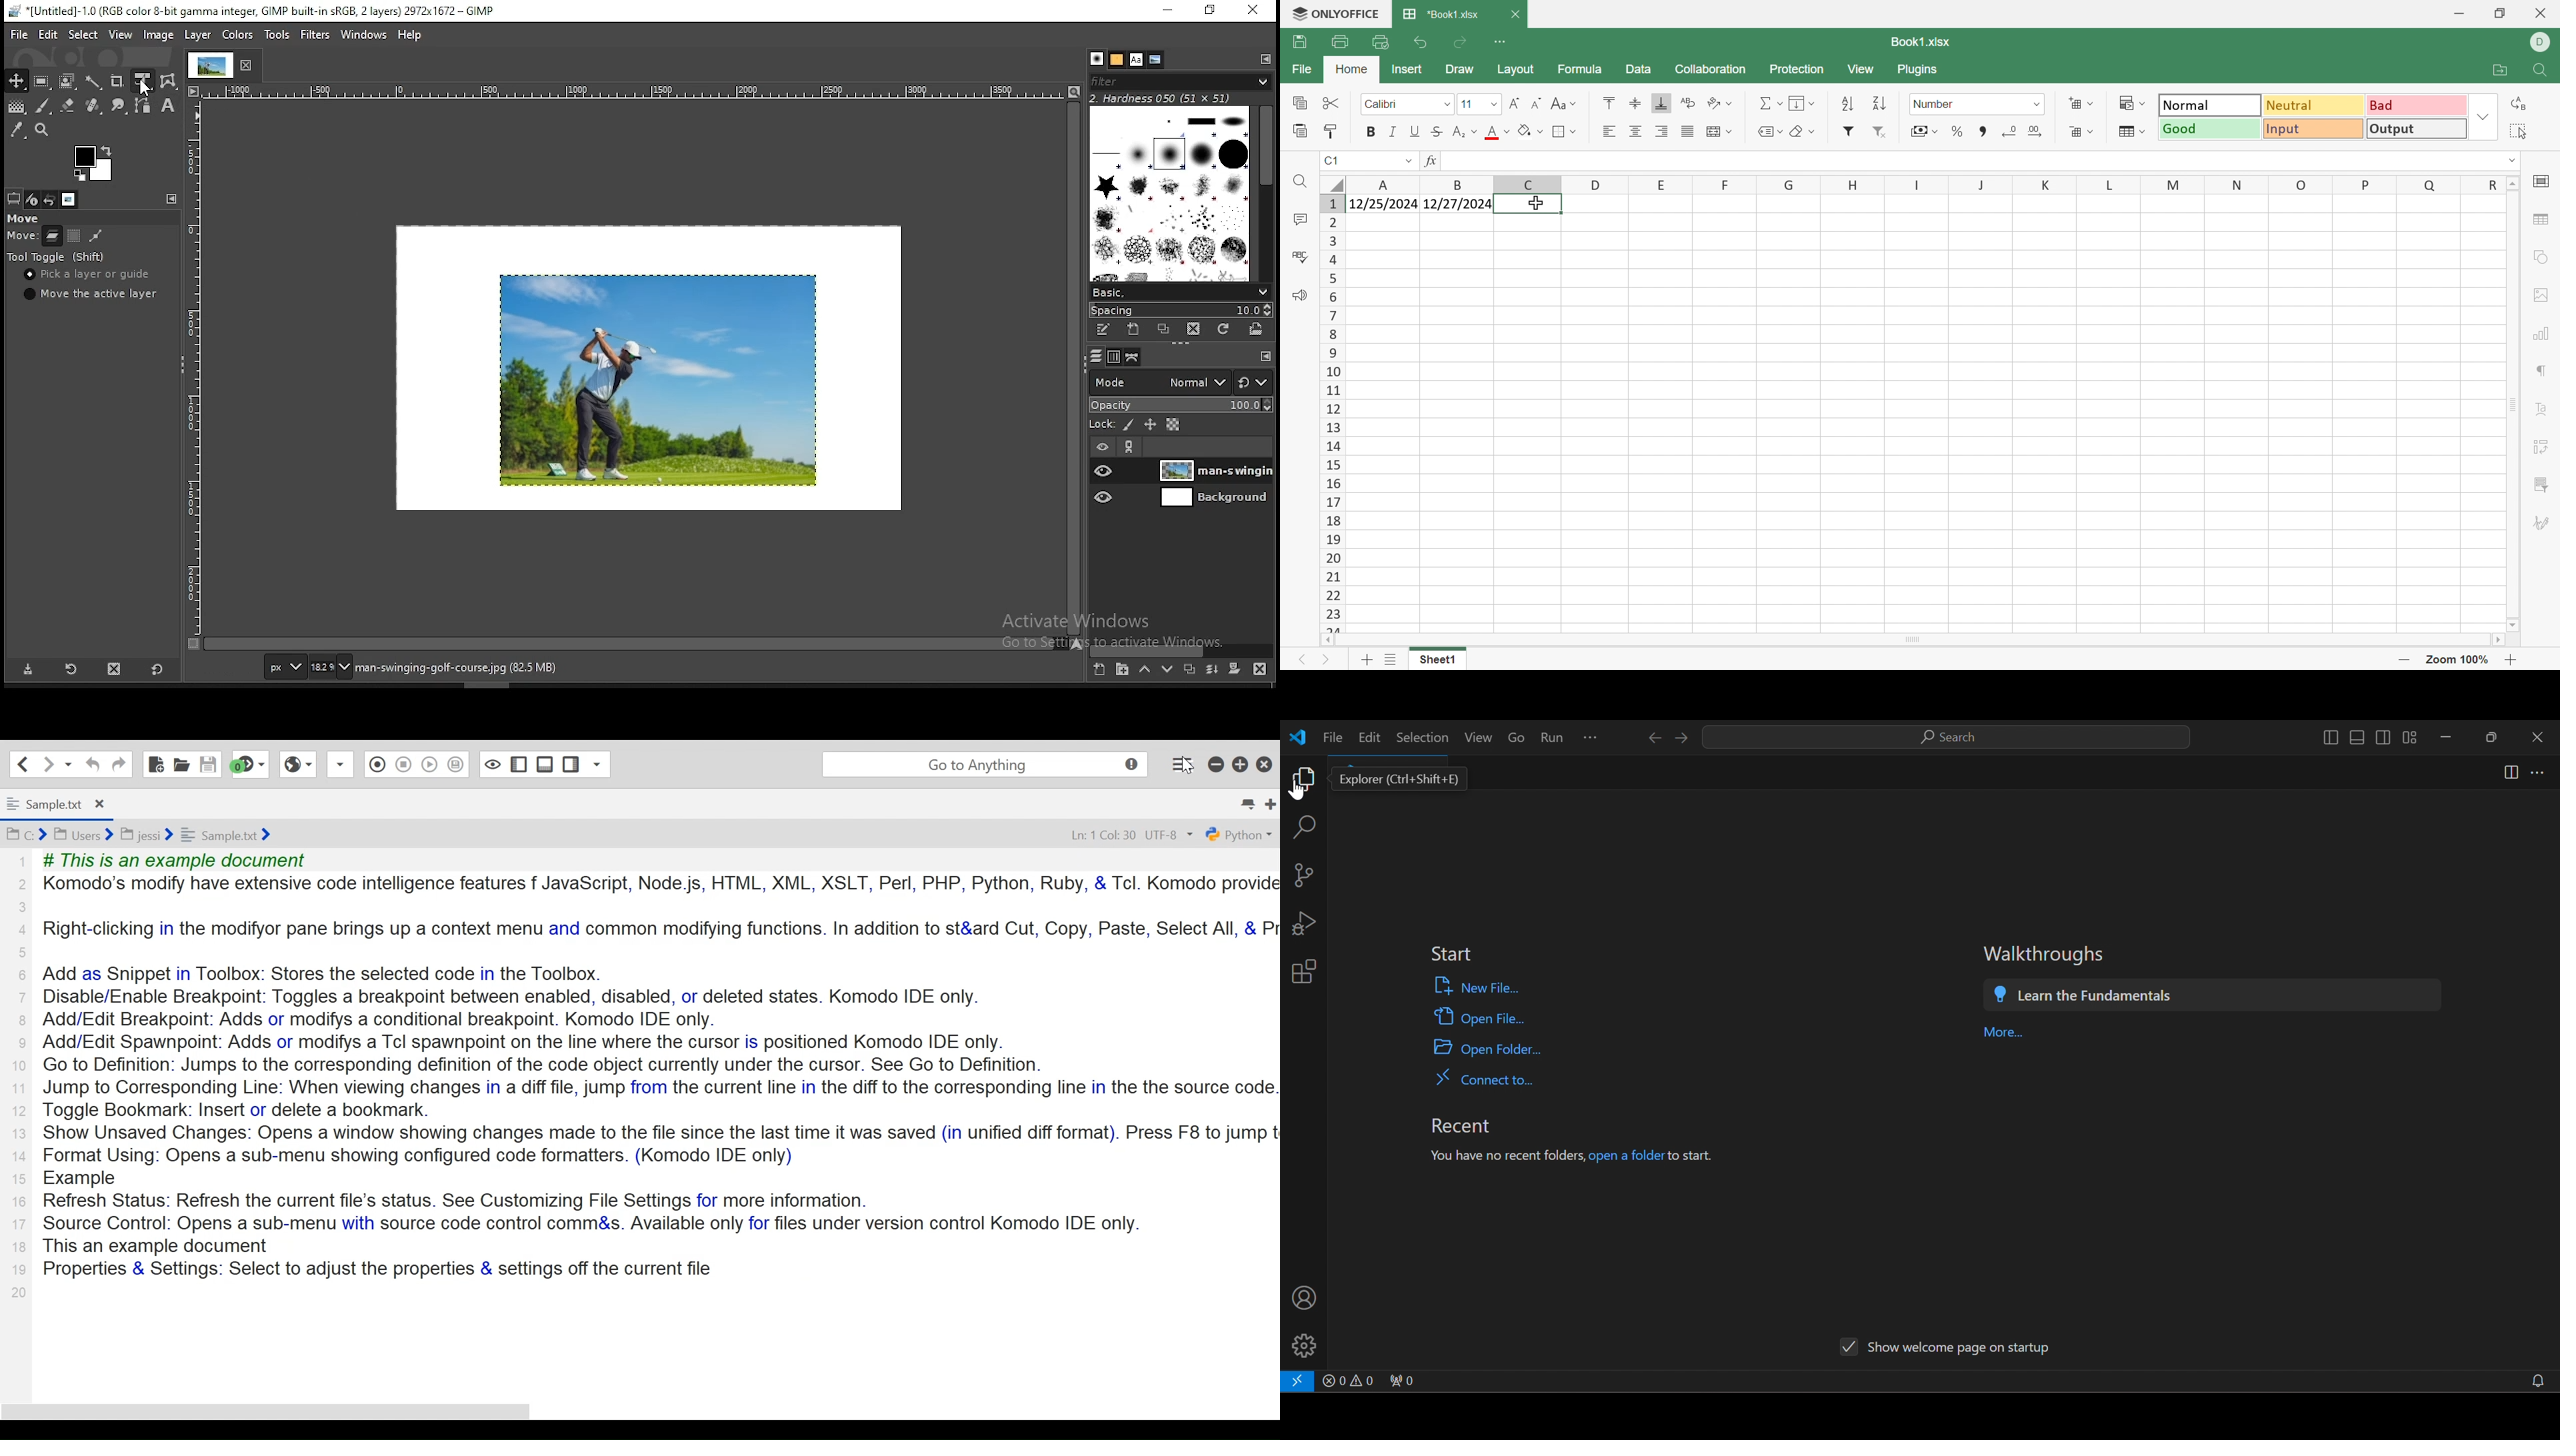 Image resolution: width=2576 pixels, height=1456 pixels. I want to click on Format table as template, so click(2130, 133).